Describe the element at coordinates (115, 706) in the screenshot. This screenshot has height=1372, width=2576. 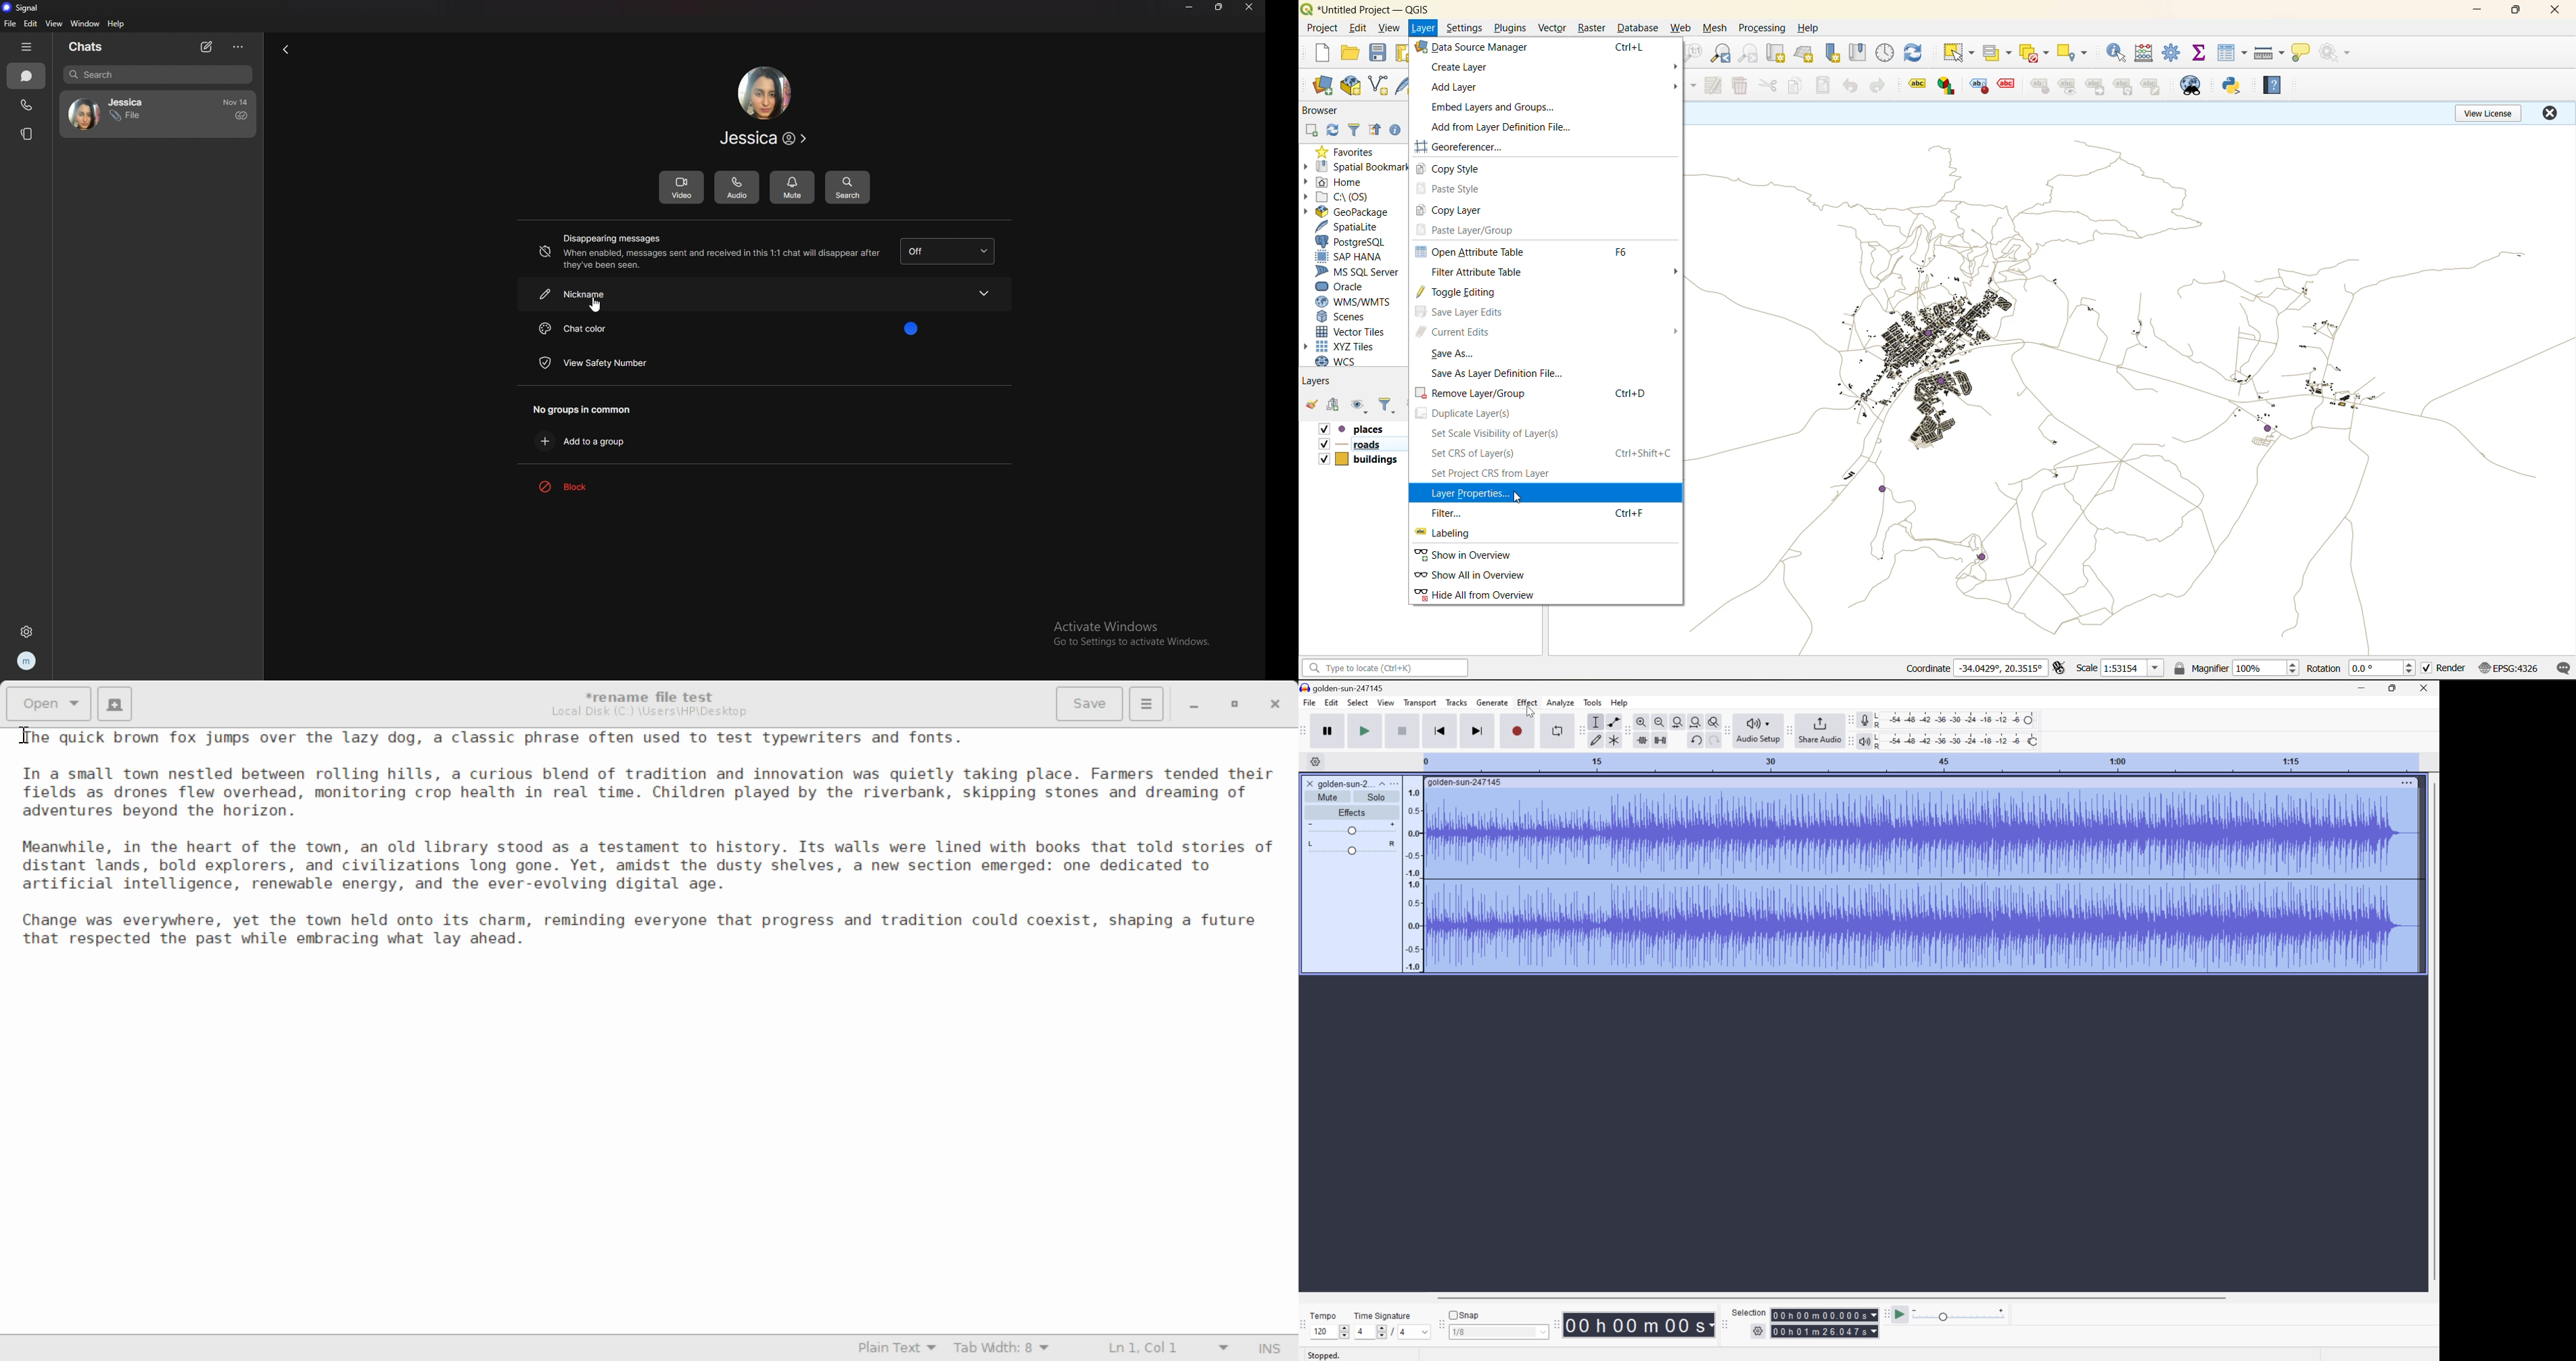
I see `Create New Document` at that location.